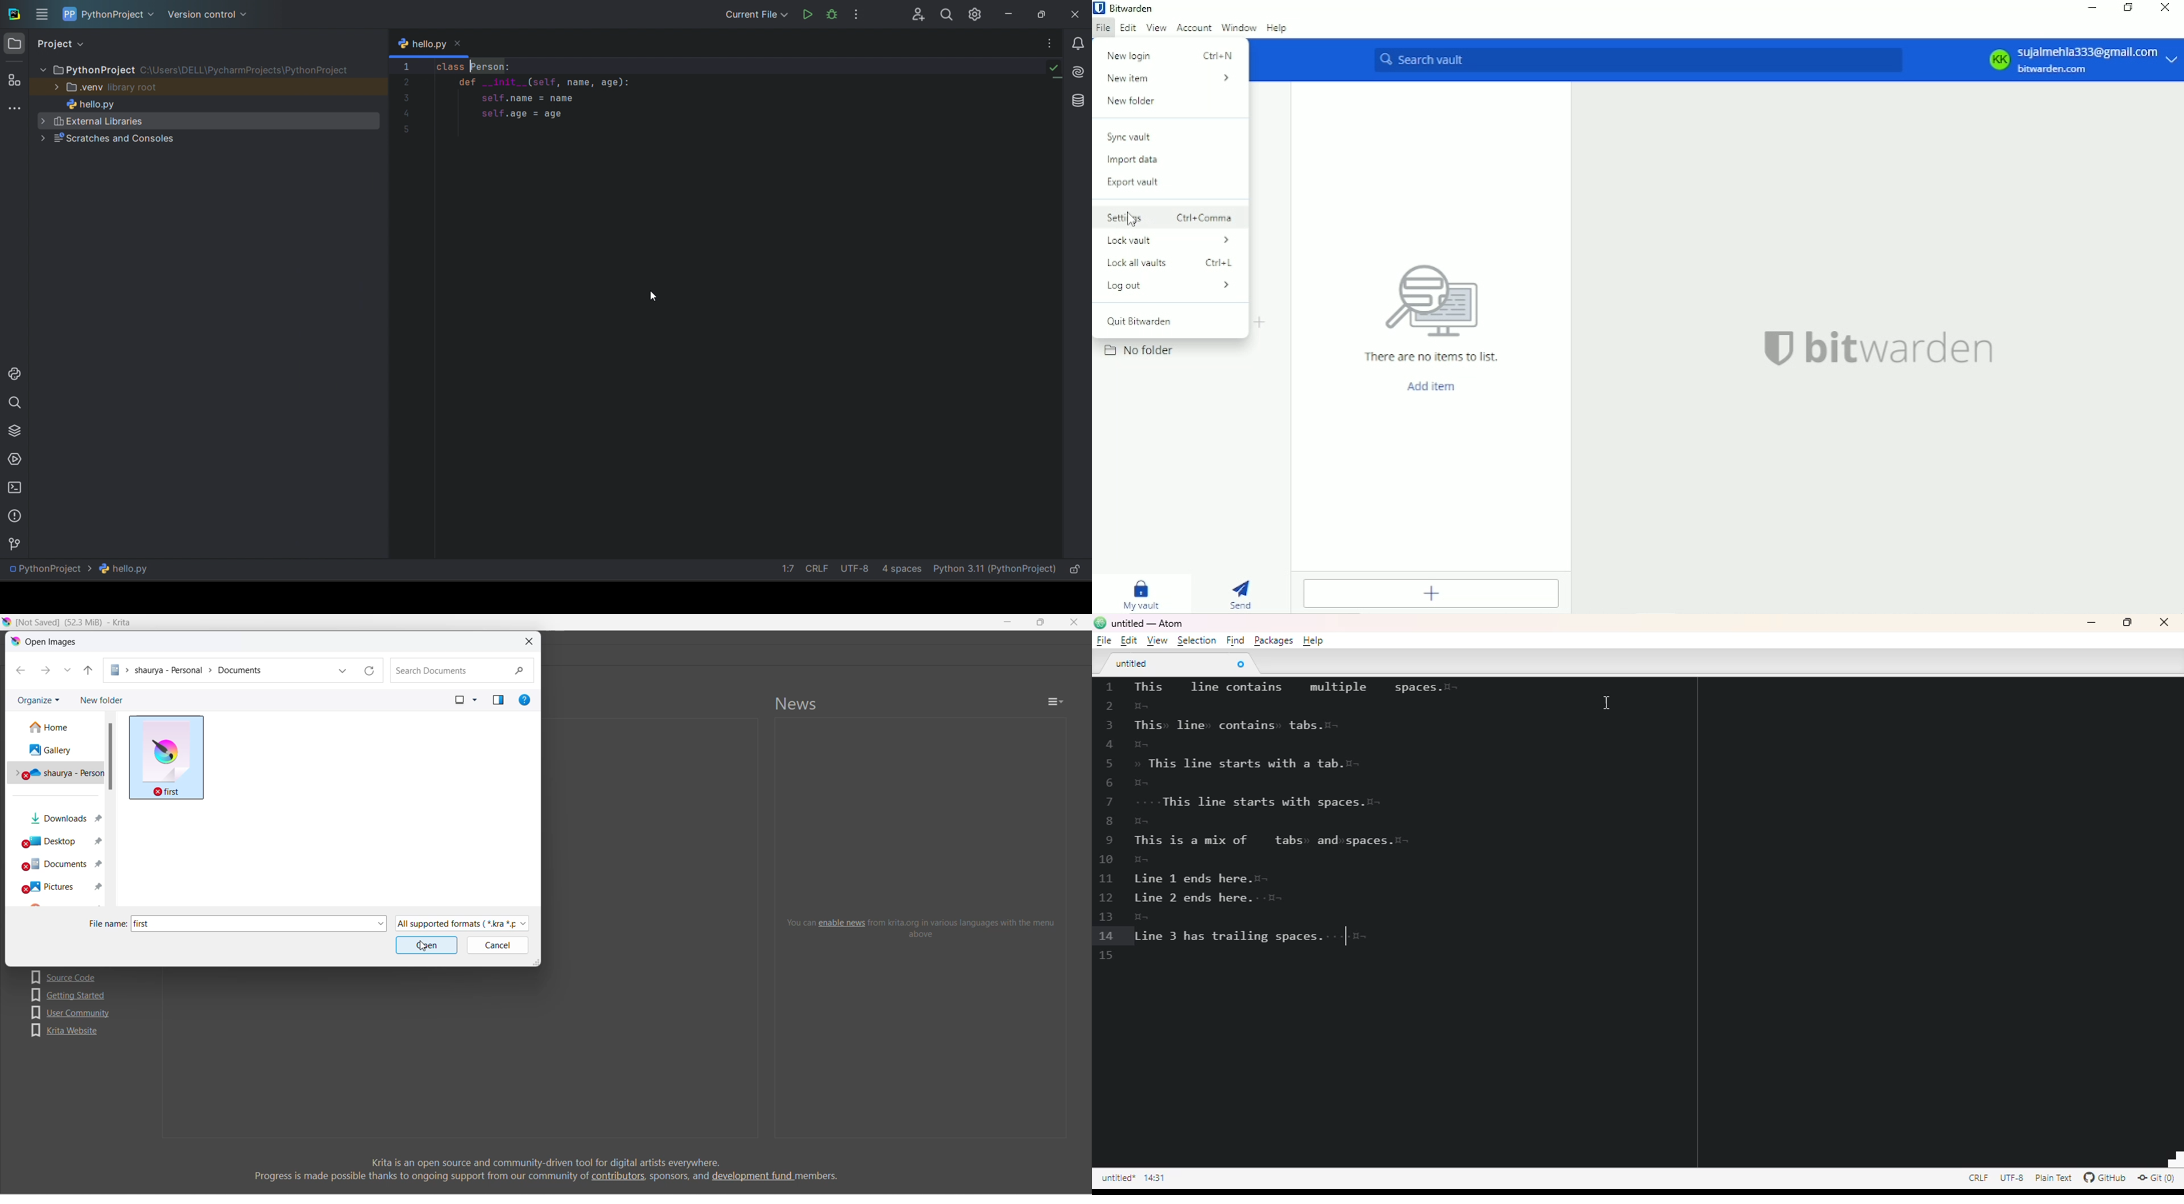 The height and width of the screenshot is (1204, 2184). Describe the element at coordinates (1074, 569) in the screenshot. I see `unlock icon` at that location.